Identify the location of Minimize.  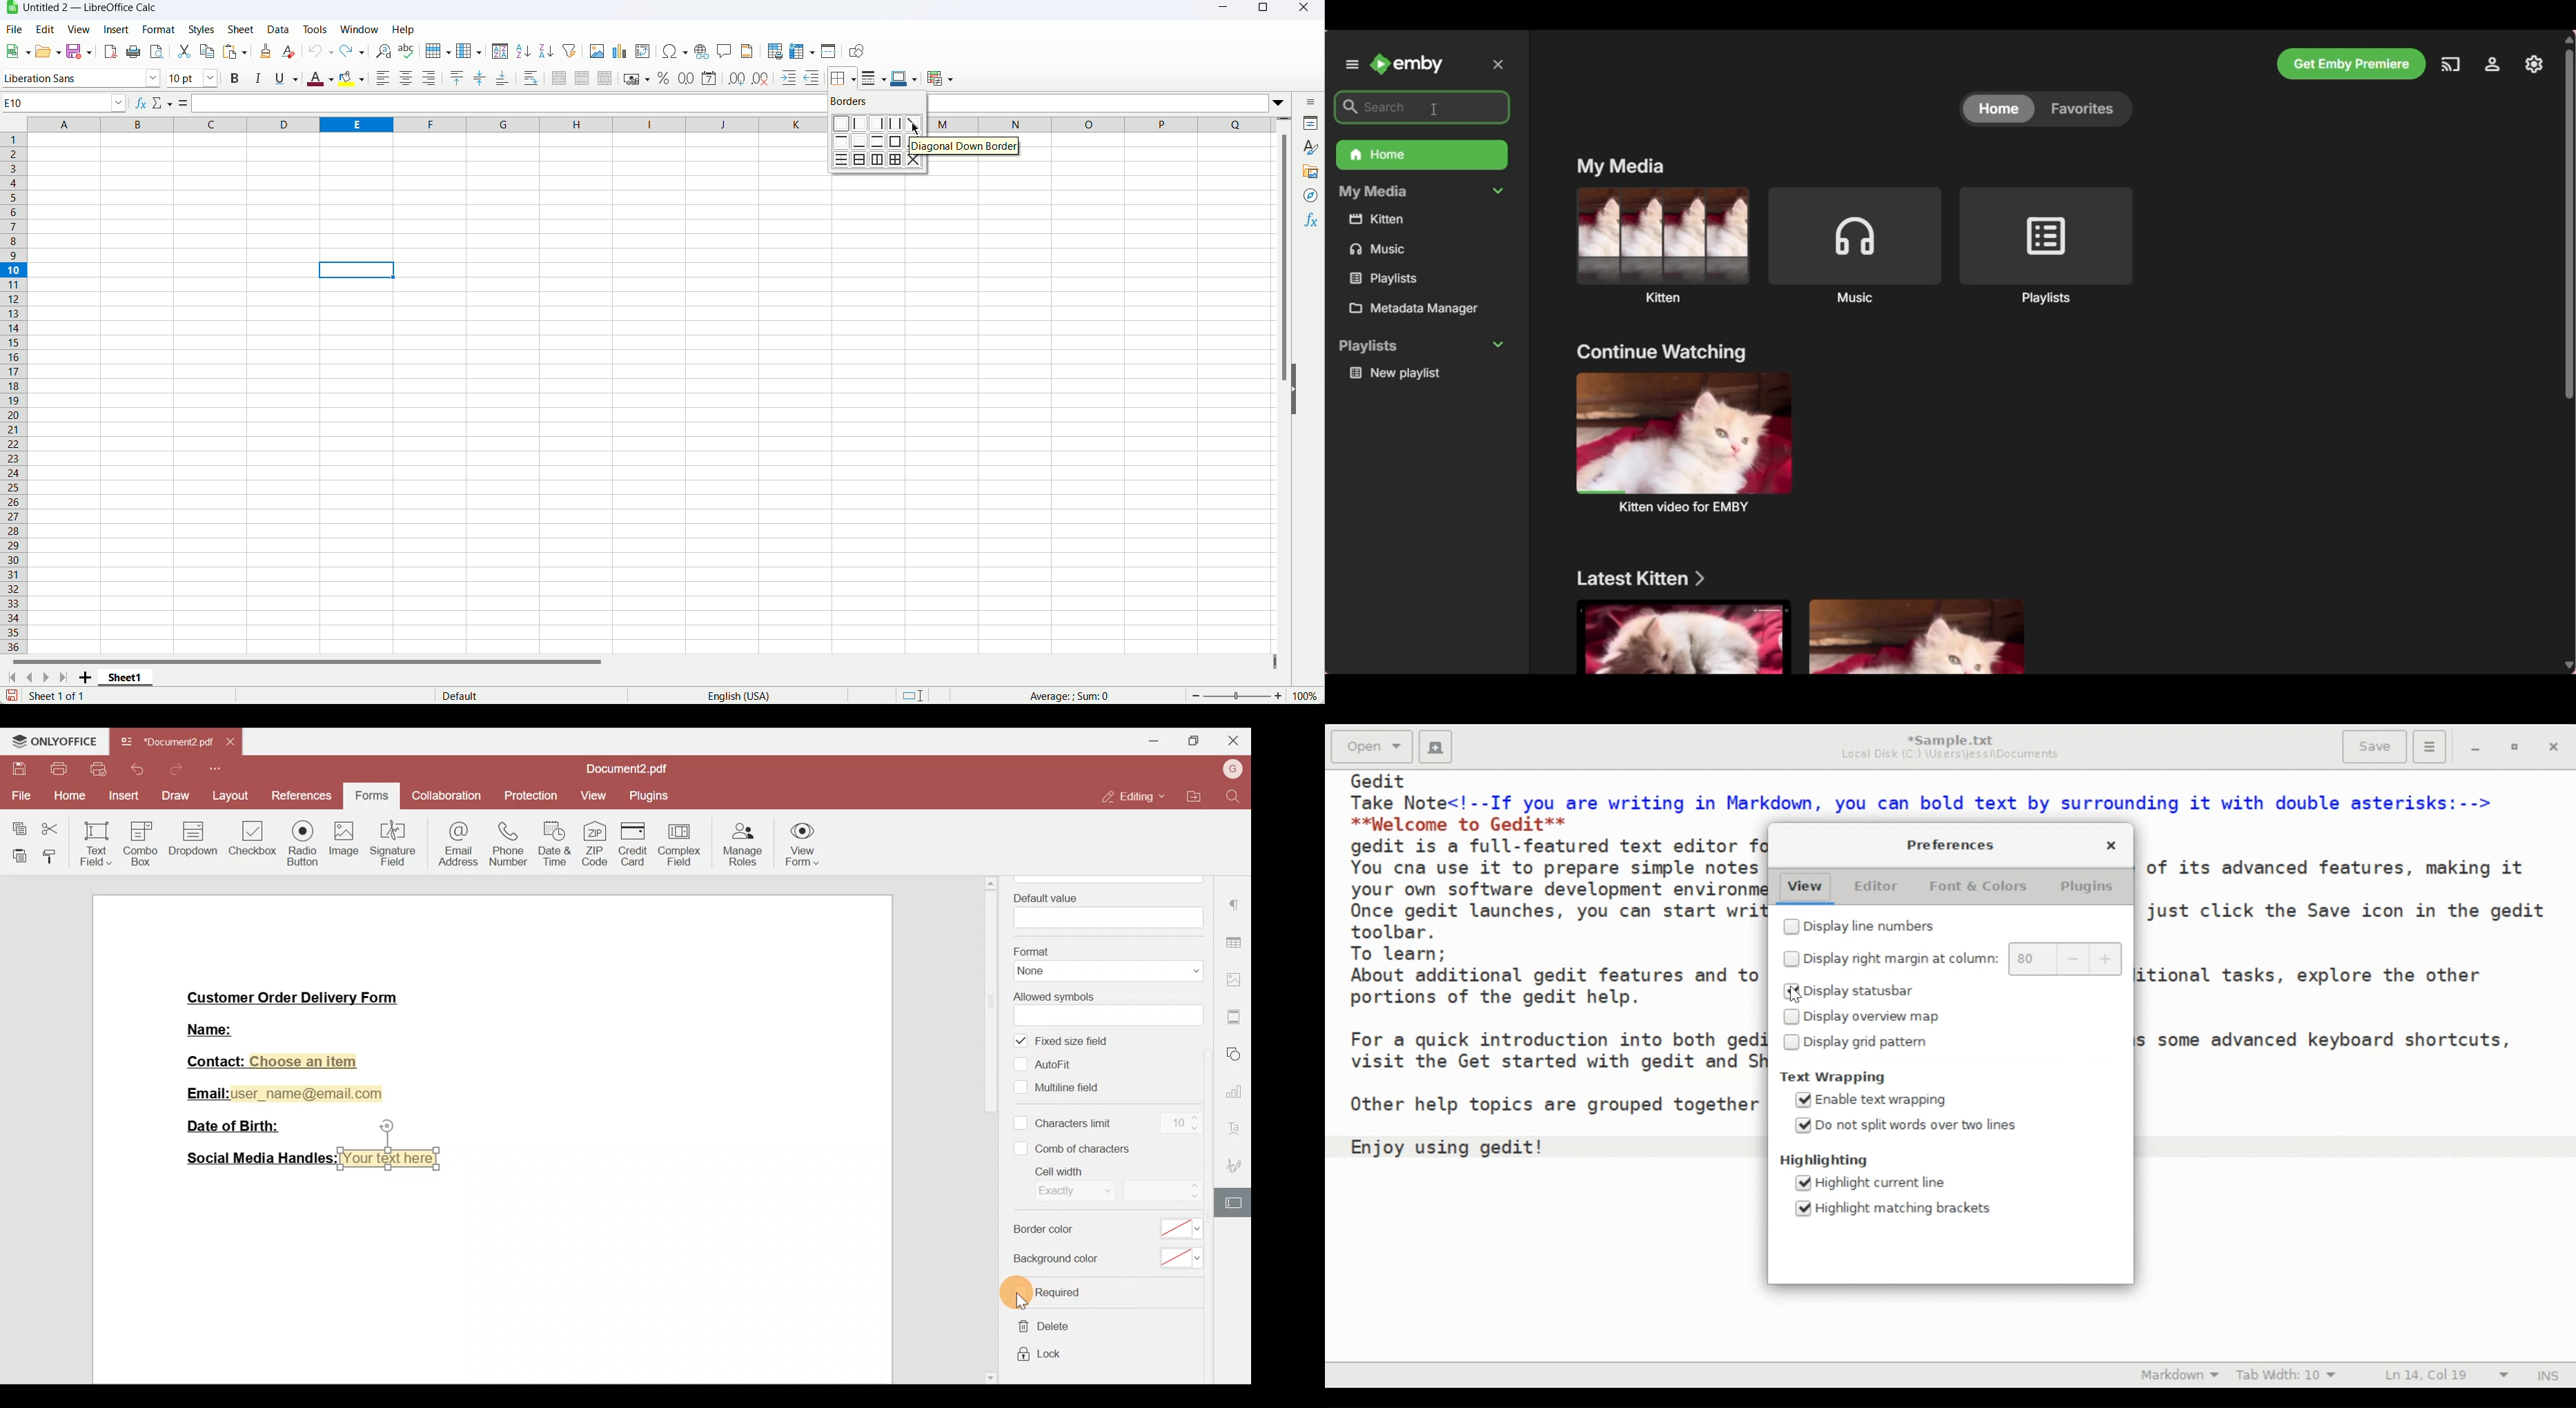
(1222, 10).